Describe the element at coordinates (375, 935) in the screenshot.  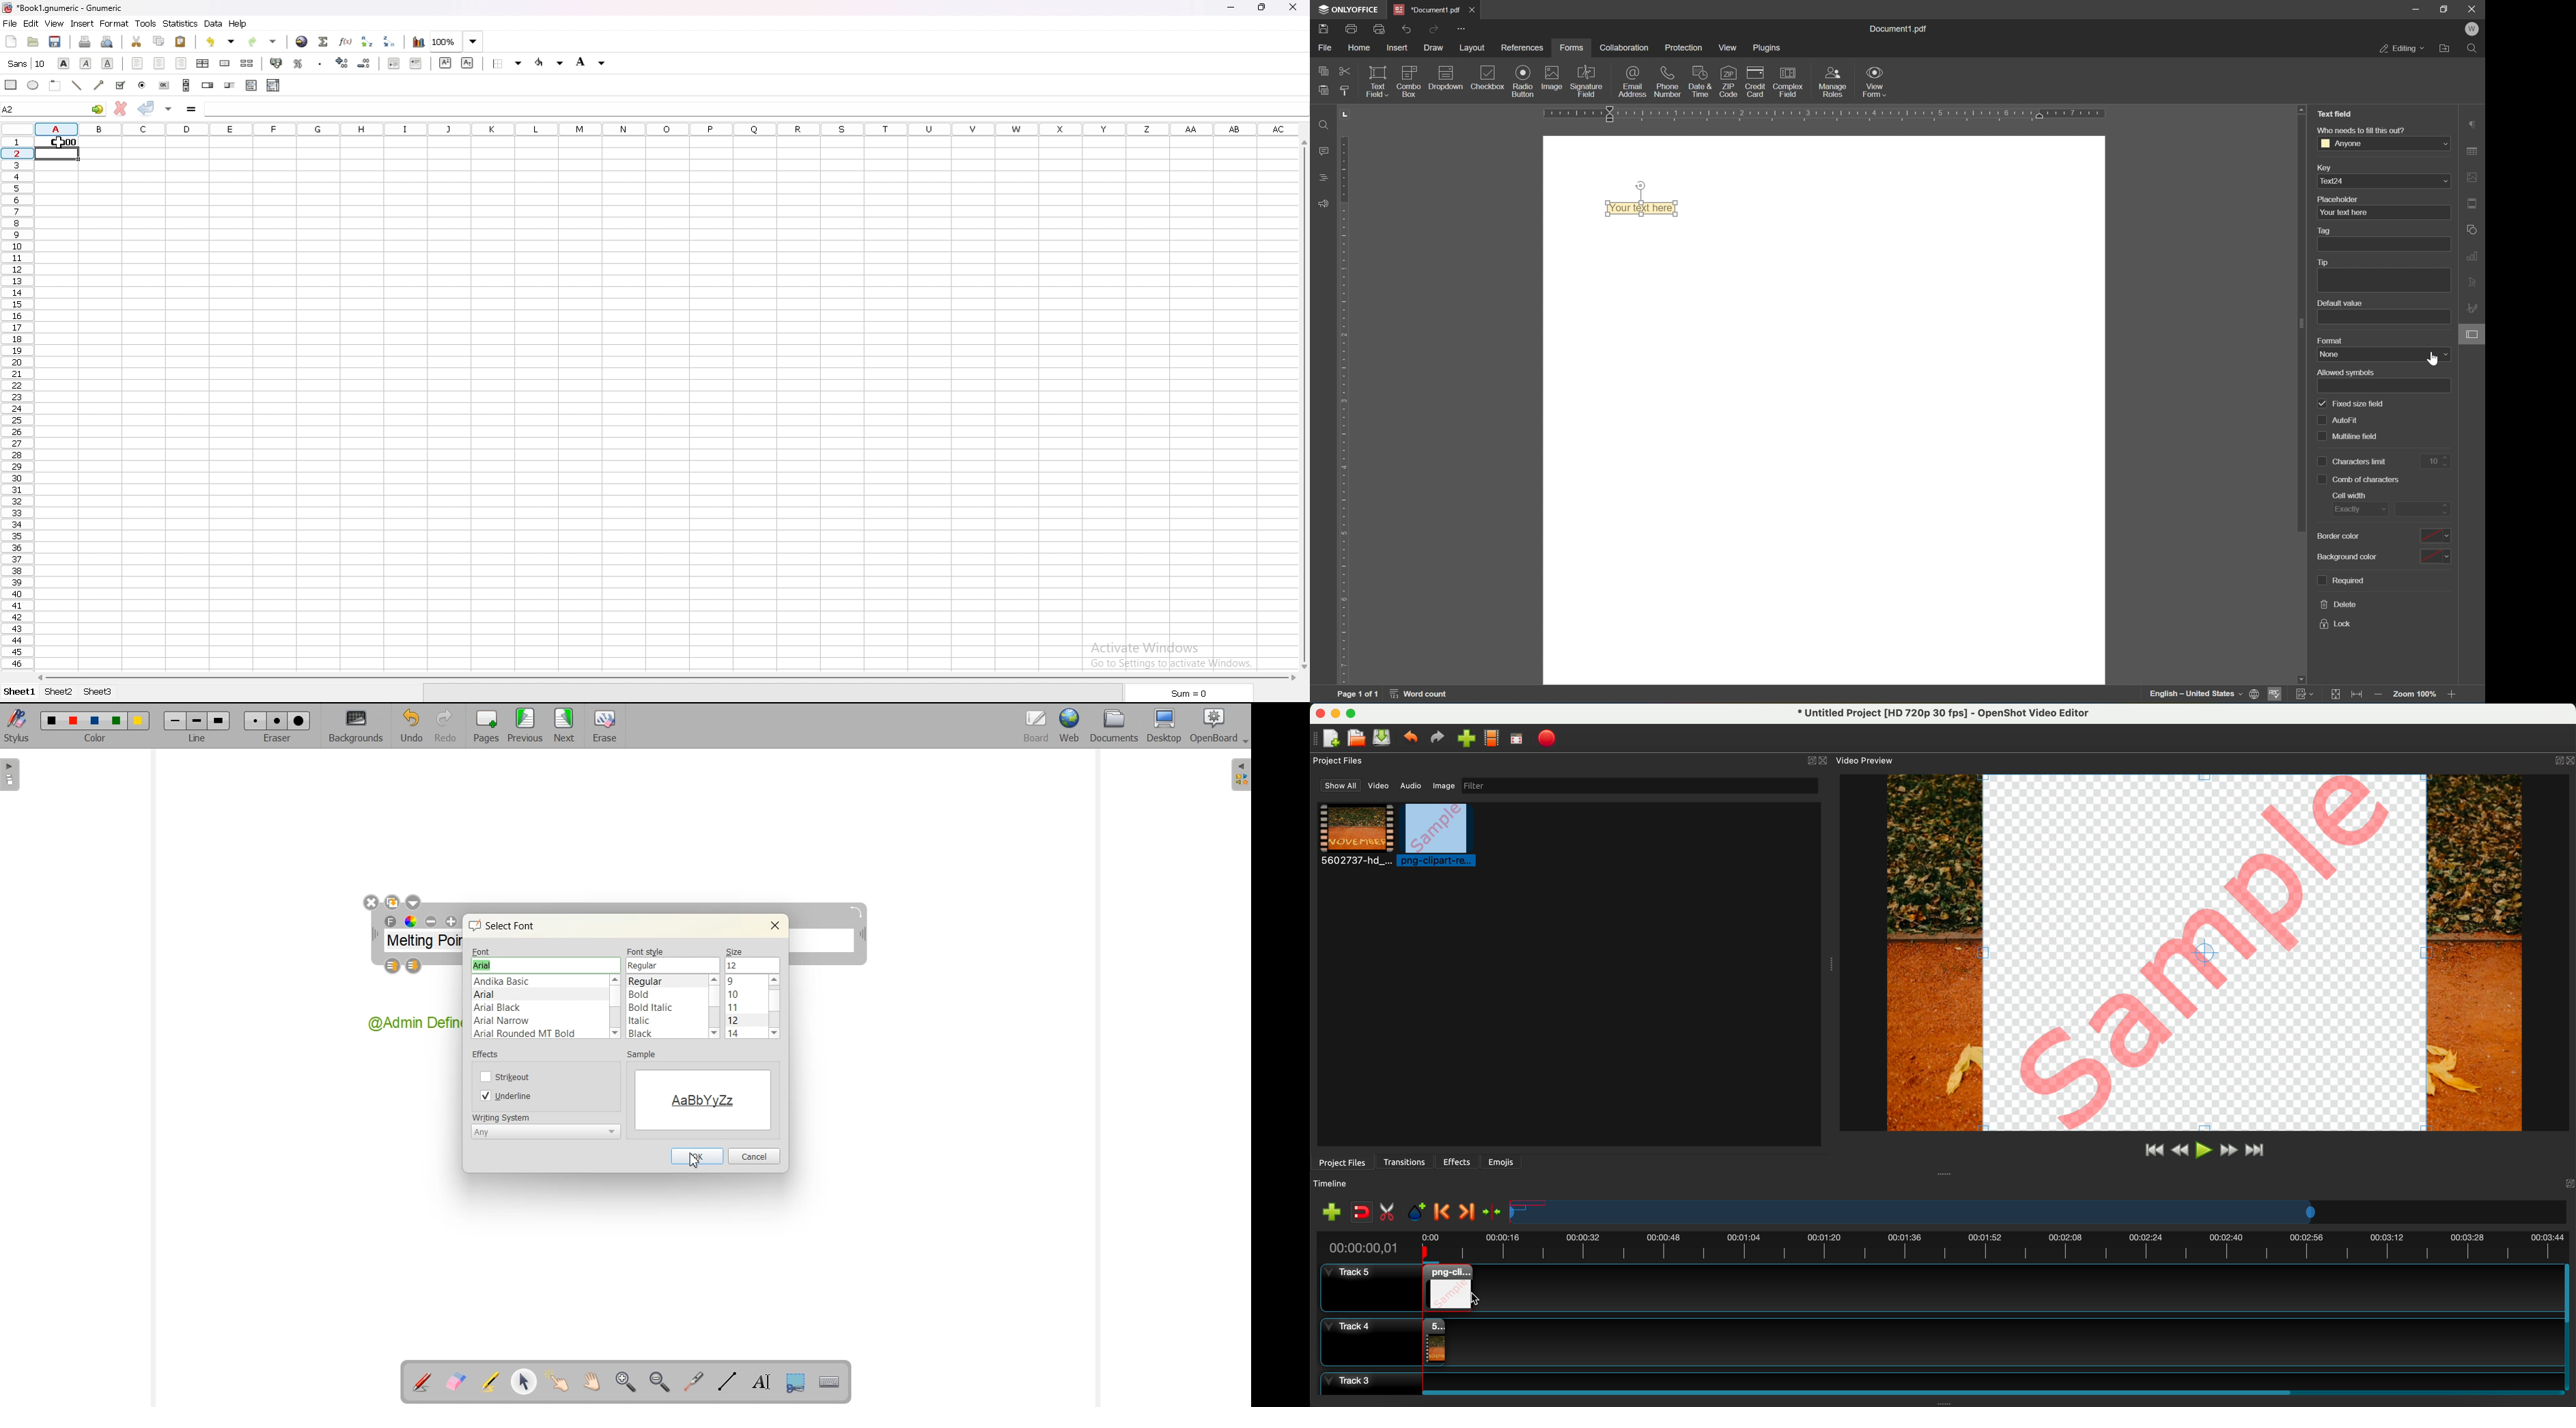
I see `Text box width adjuster` at that location.